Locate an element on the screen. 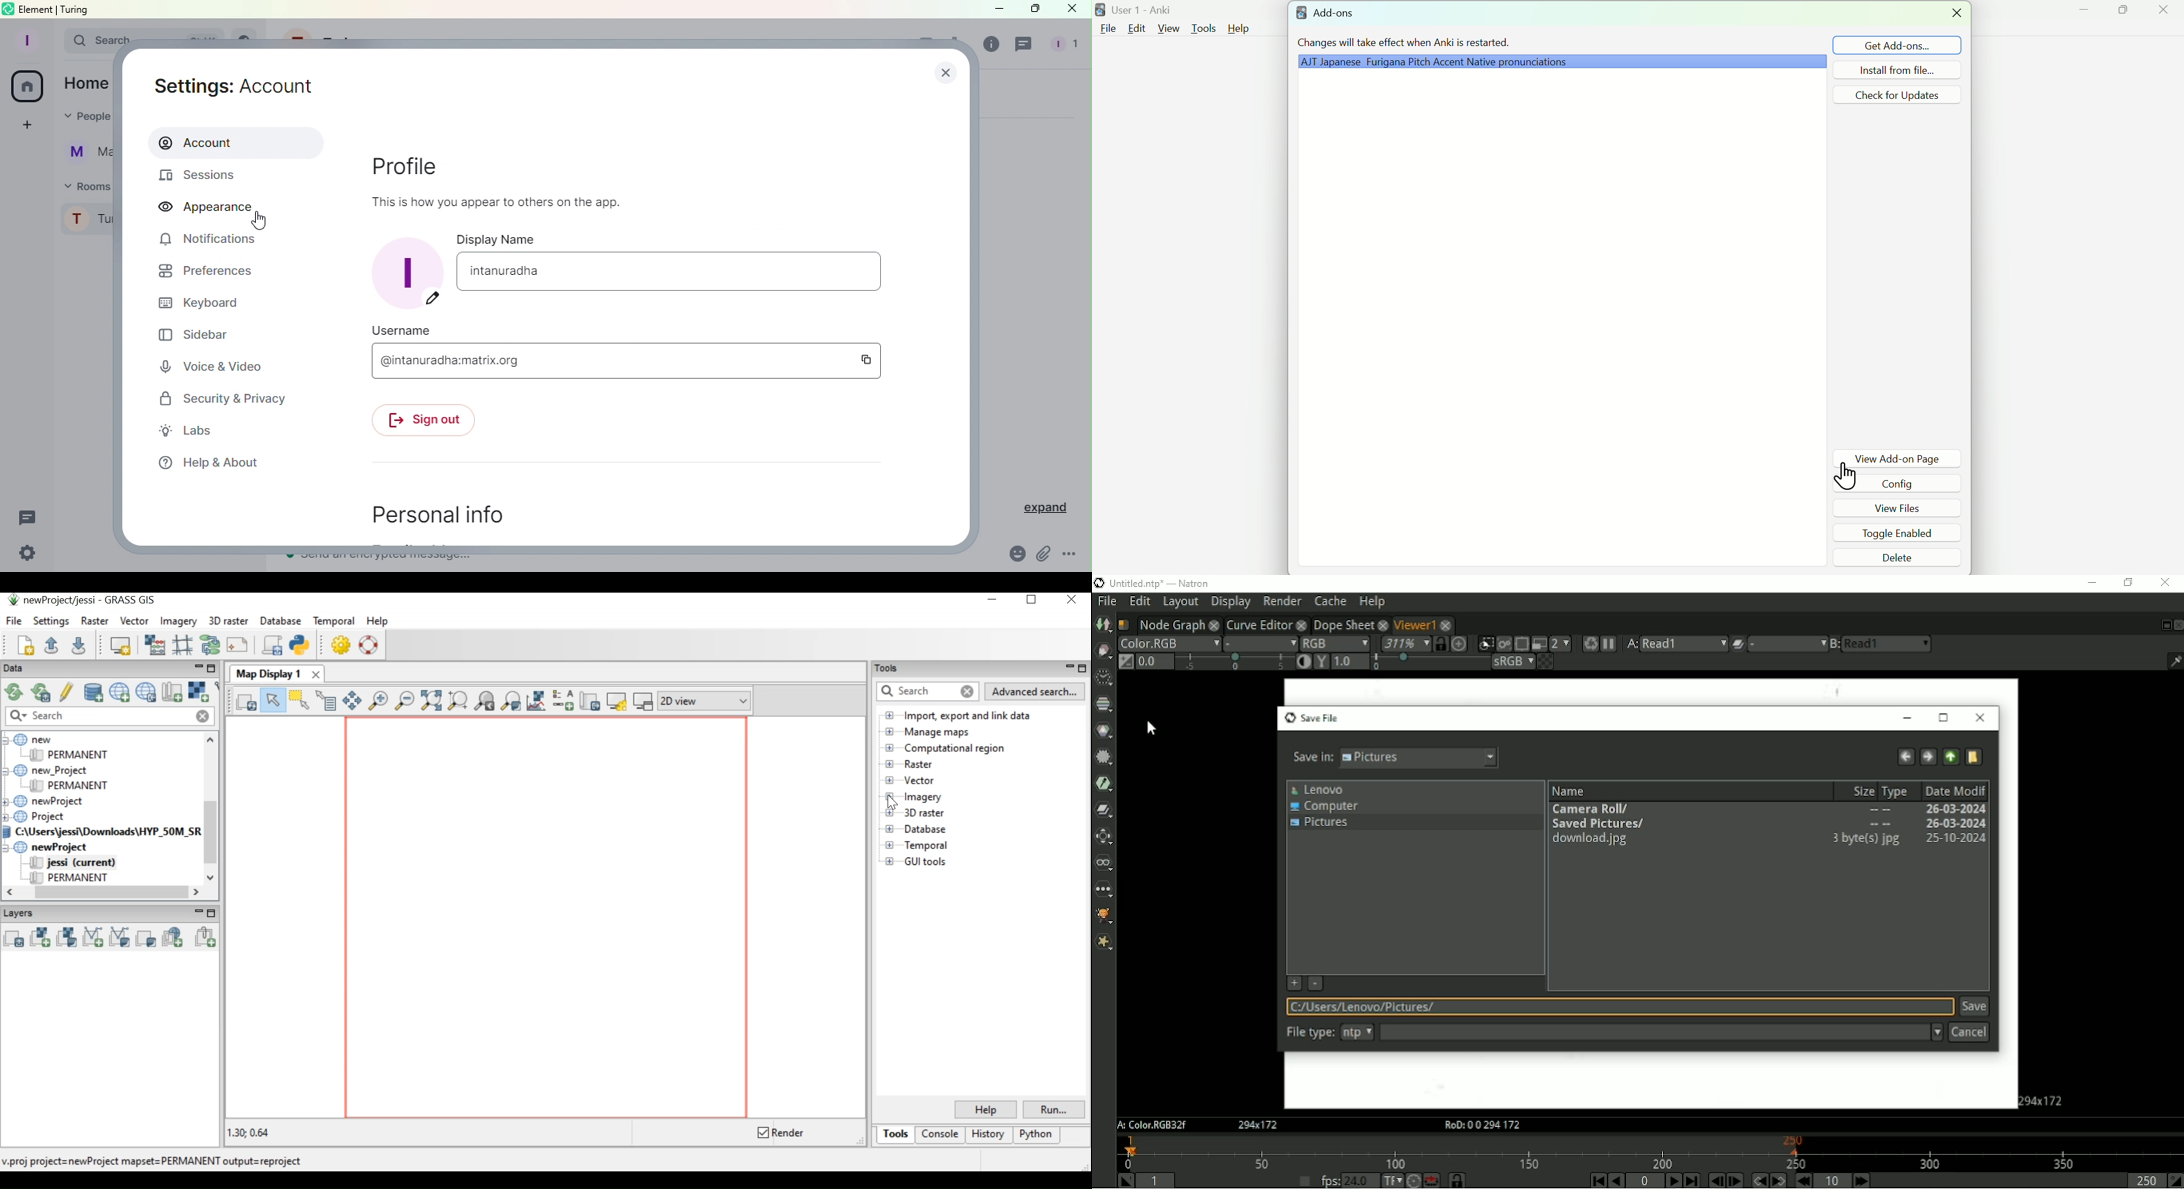  User 1 - Anki is located at coordinates (1135, 9).